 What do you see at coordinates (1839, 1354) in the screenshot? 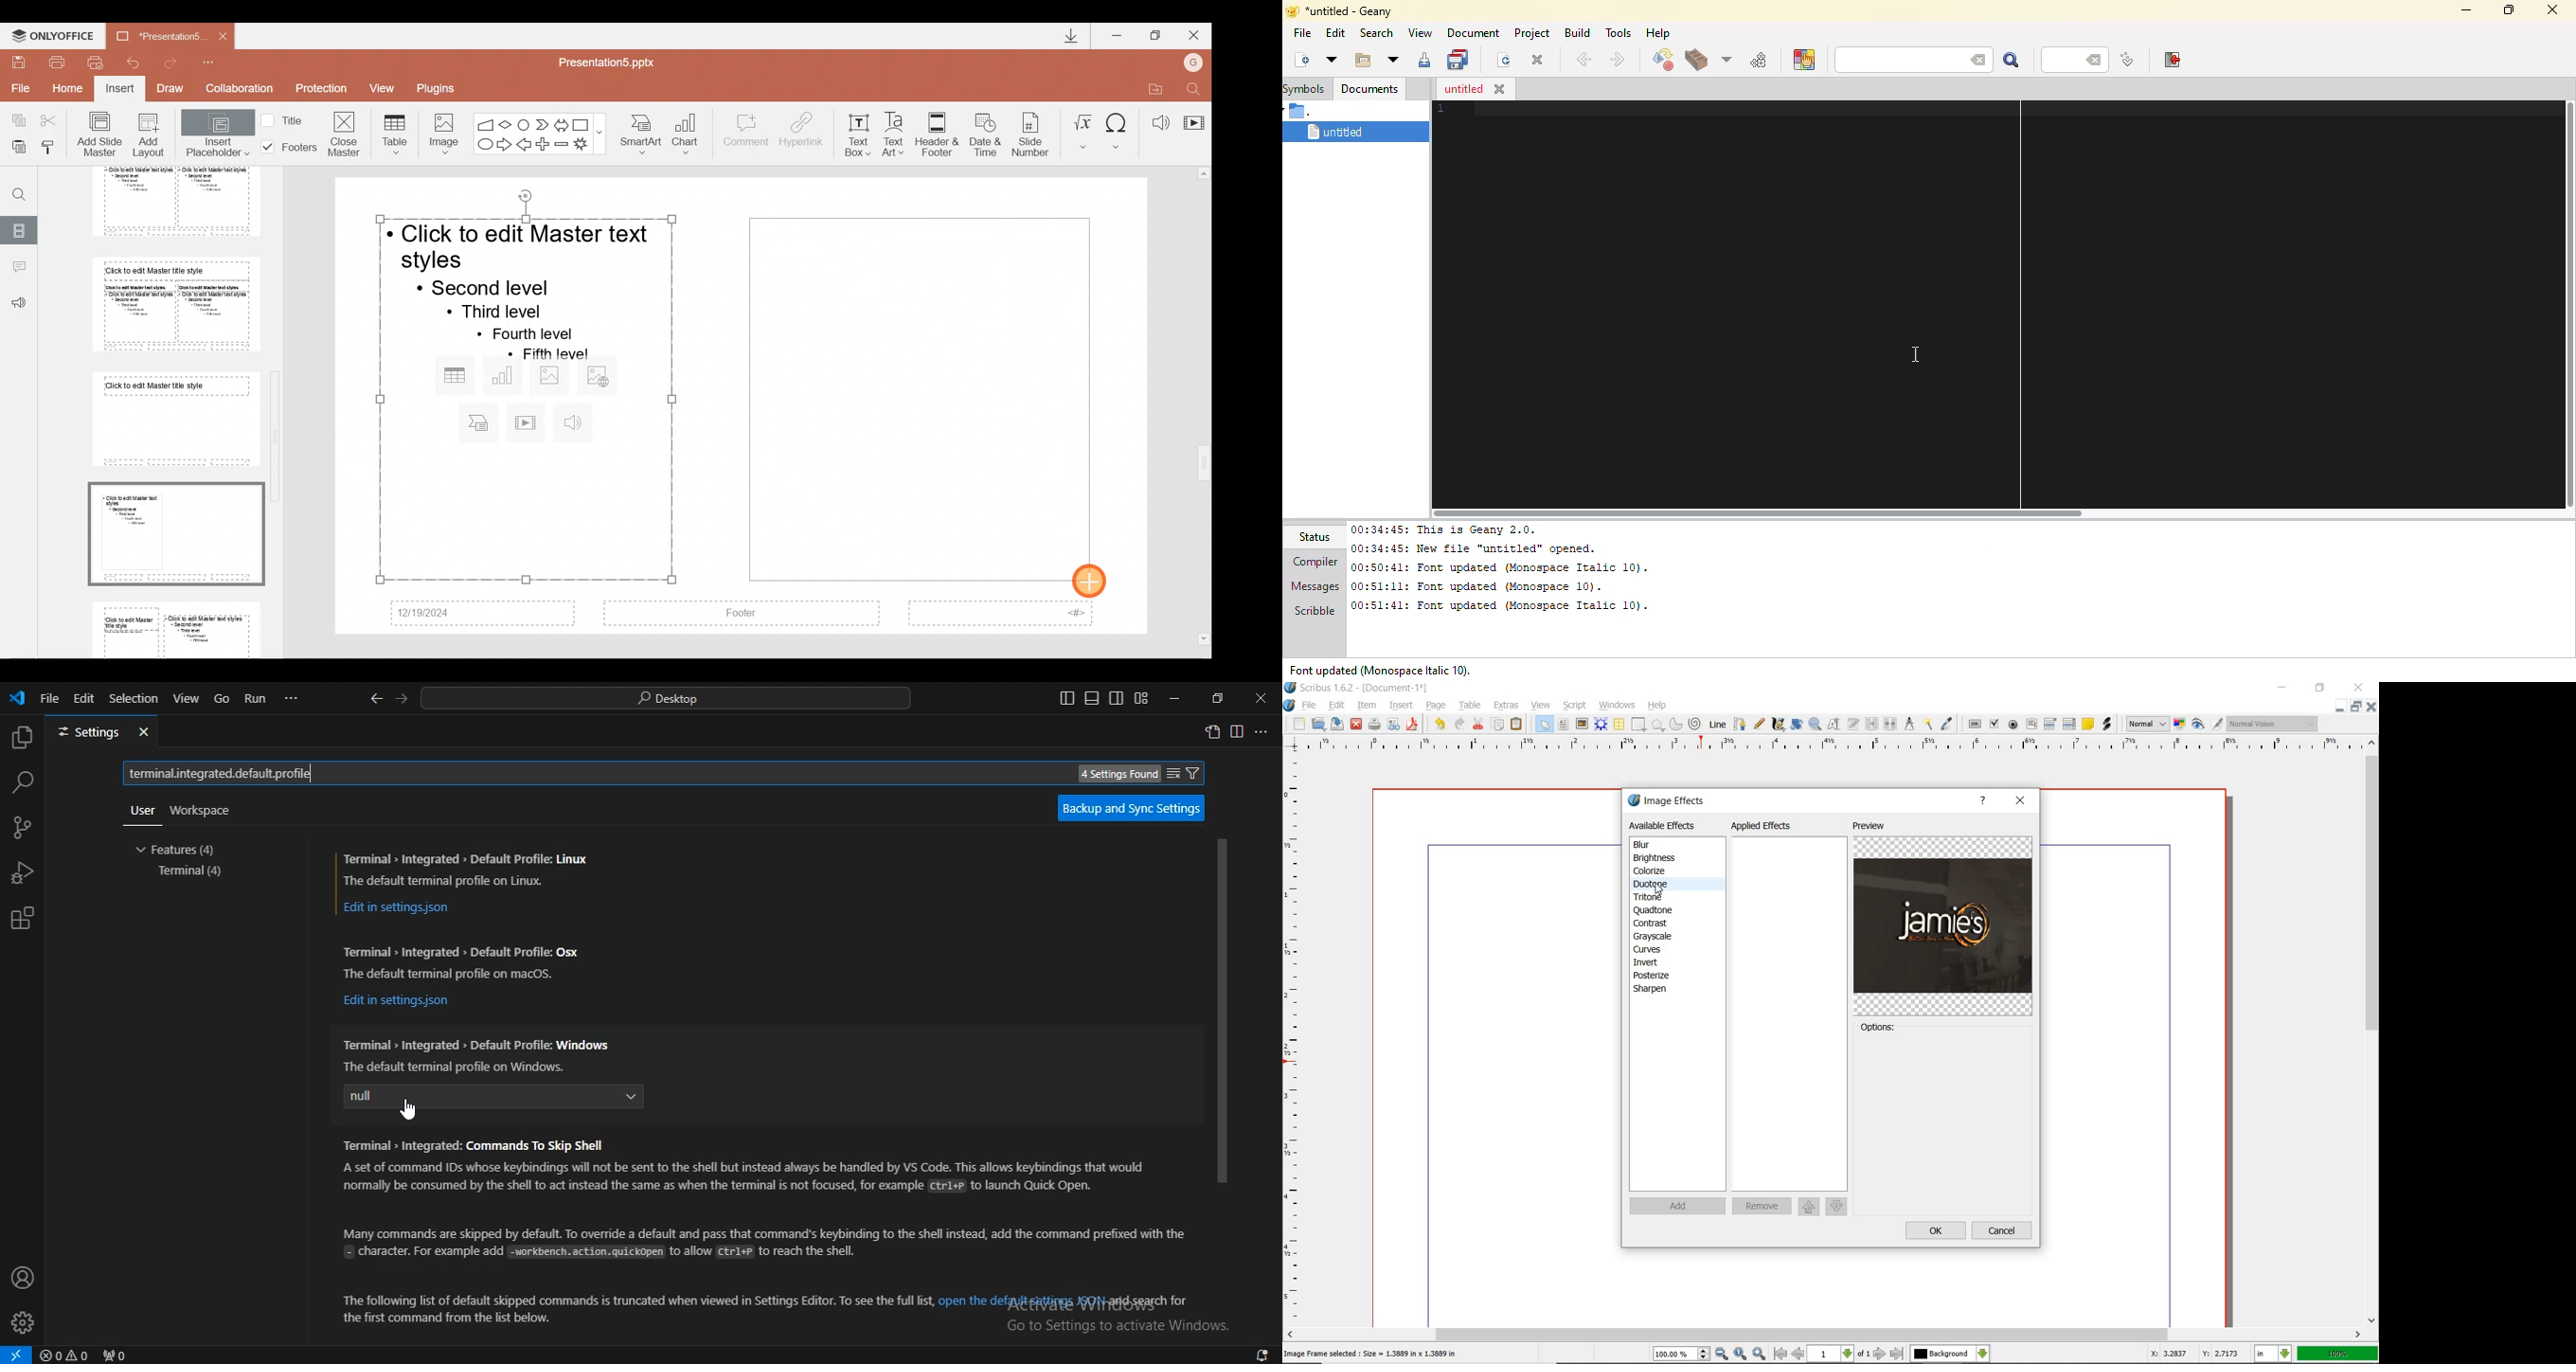
I see `move to next or previous page` at bounding box center [1839, 1354].